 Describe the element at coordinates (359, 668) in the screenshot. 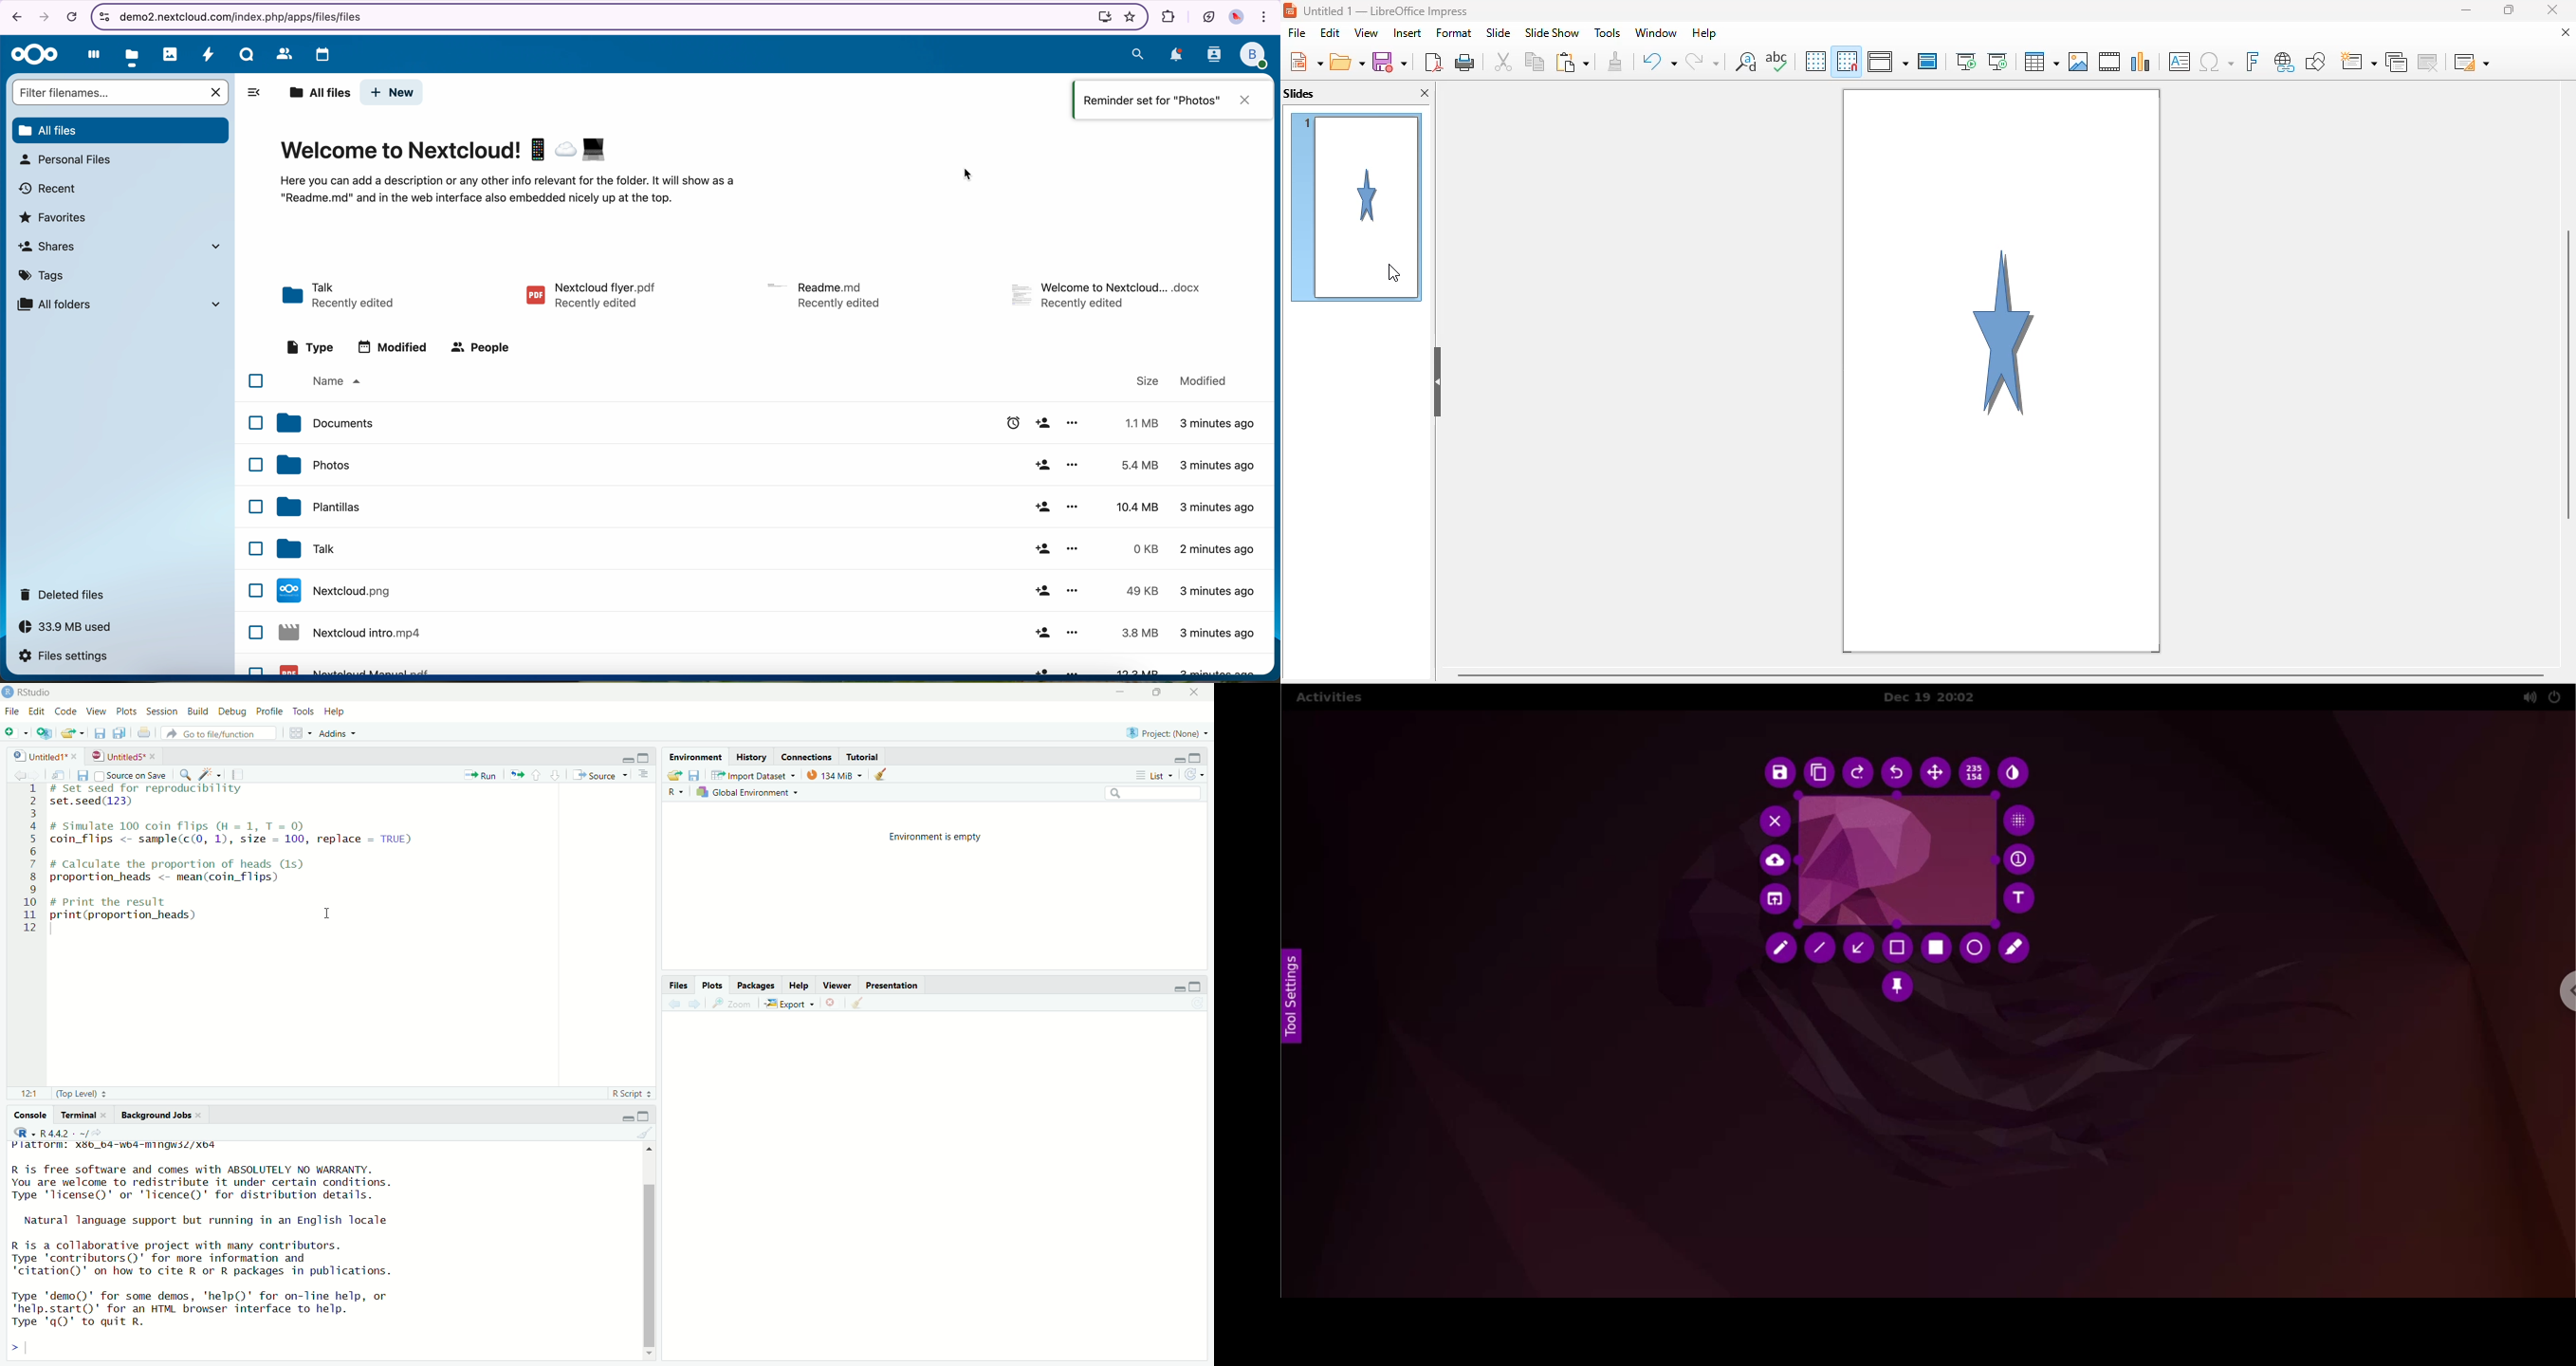

I see `Nextcloud pdf` at that location.